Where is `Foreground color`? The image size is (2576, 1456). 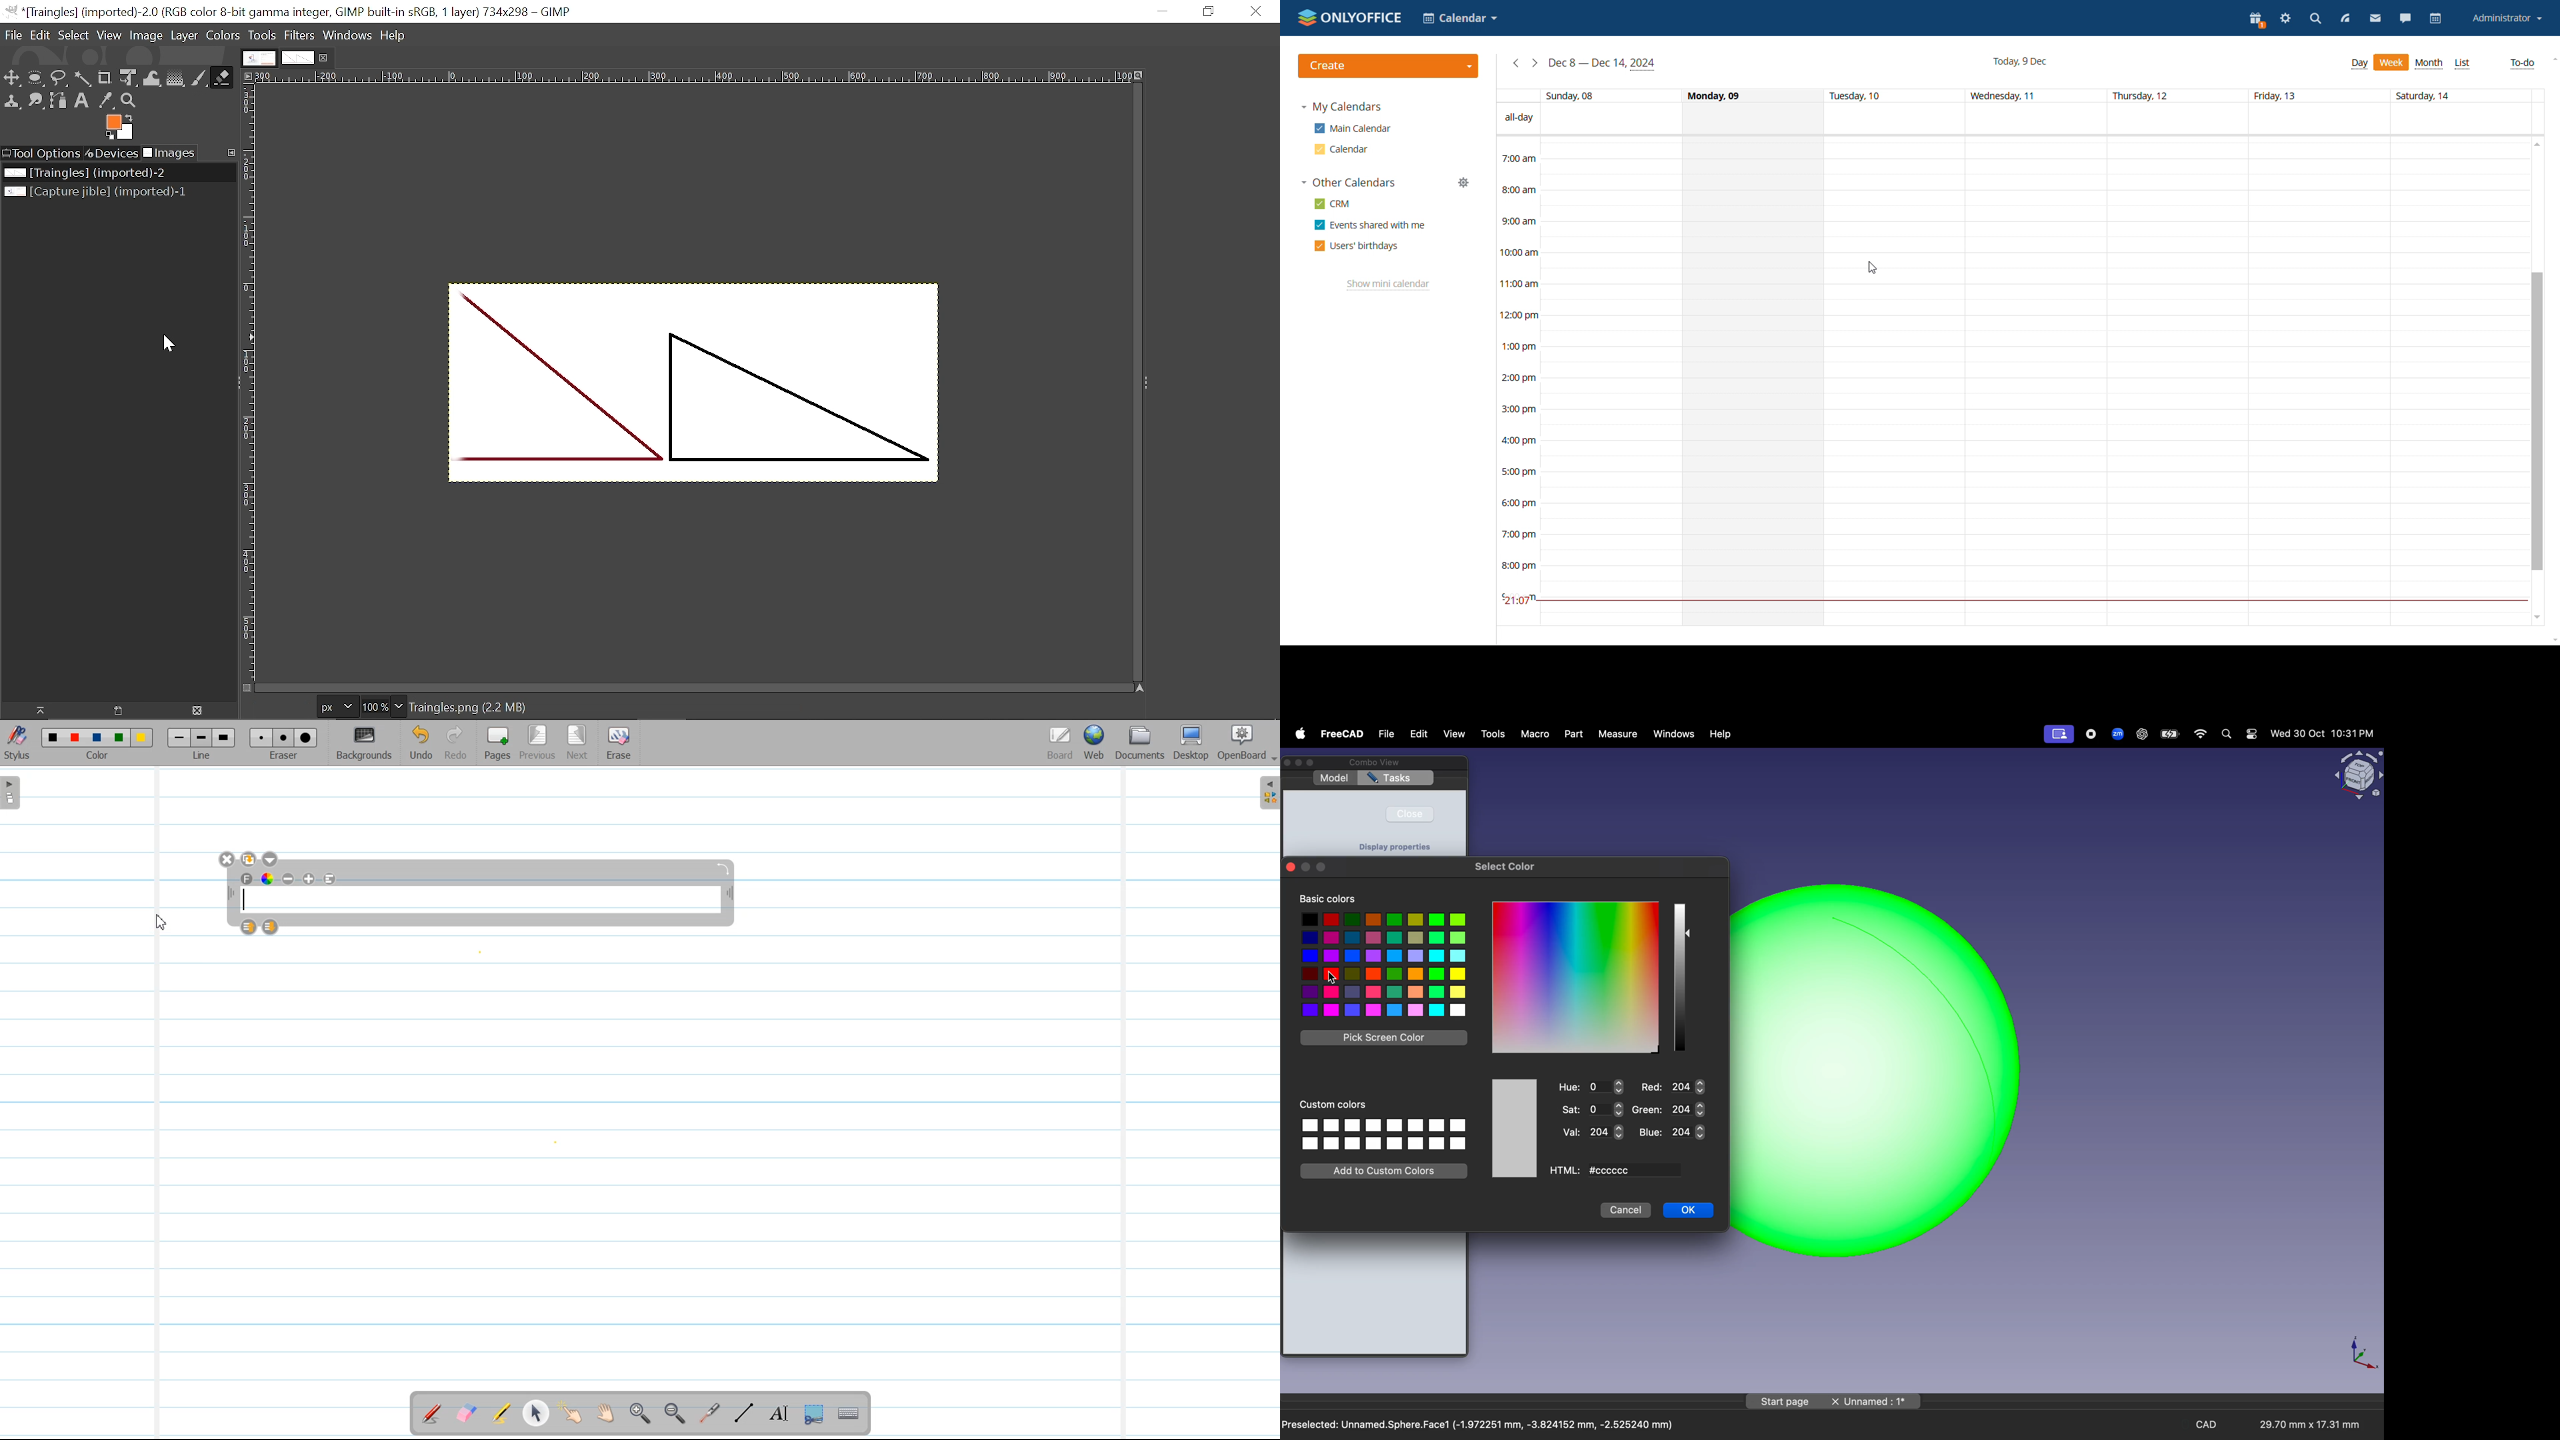 Foreground color is located at coordinates (121, 127).